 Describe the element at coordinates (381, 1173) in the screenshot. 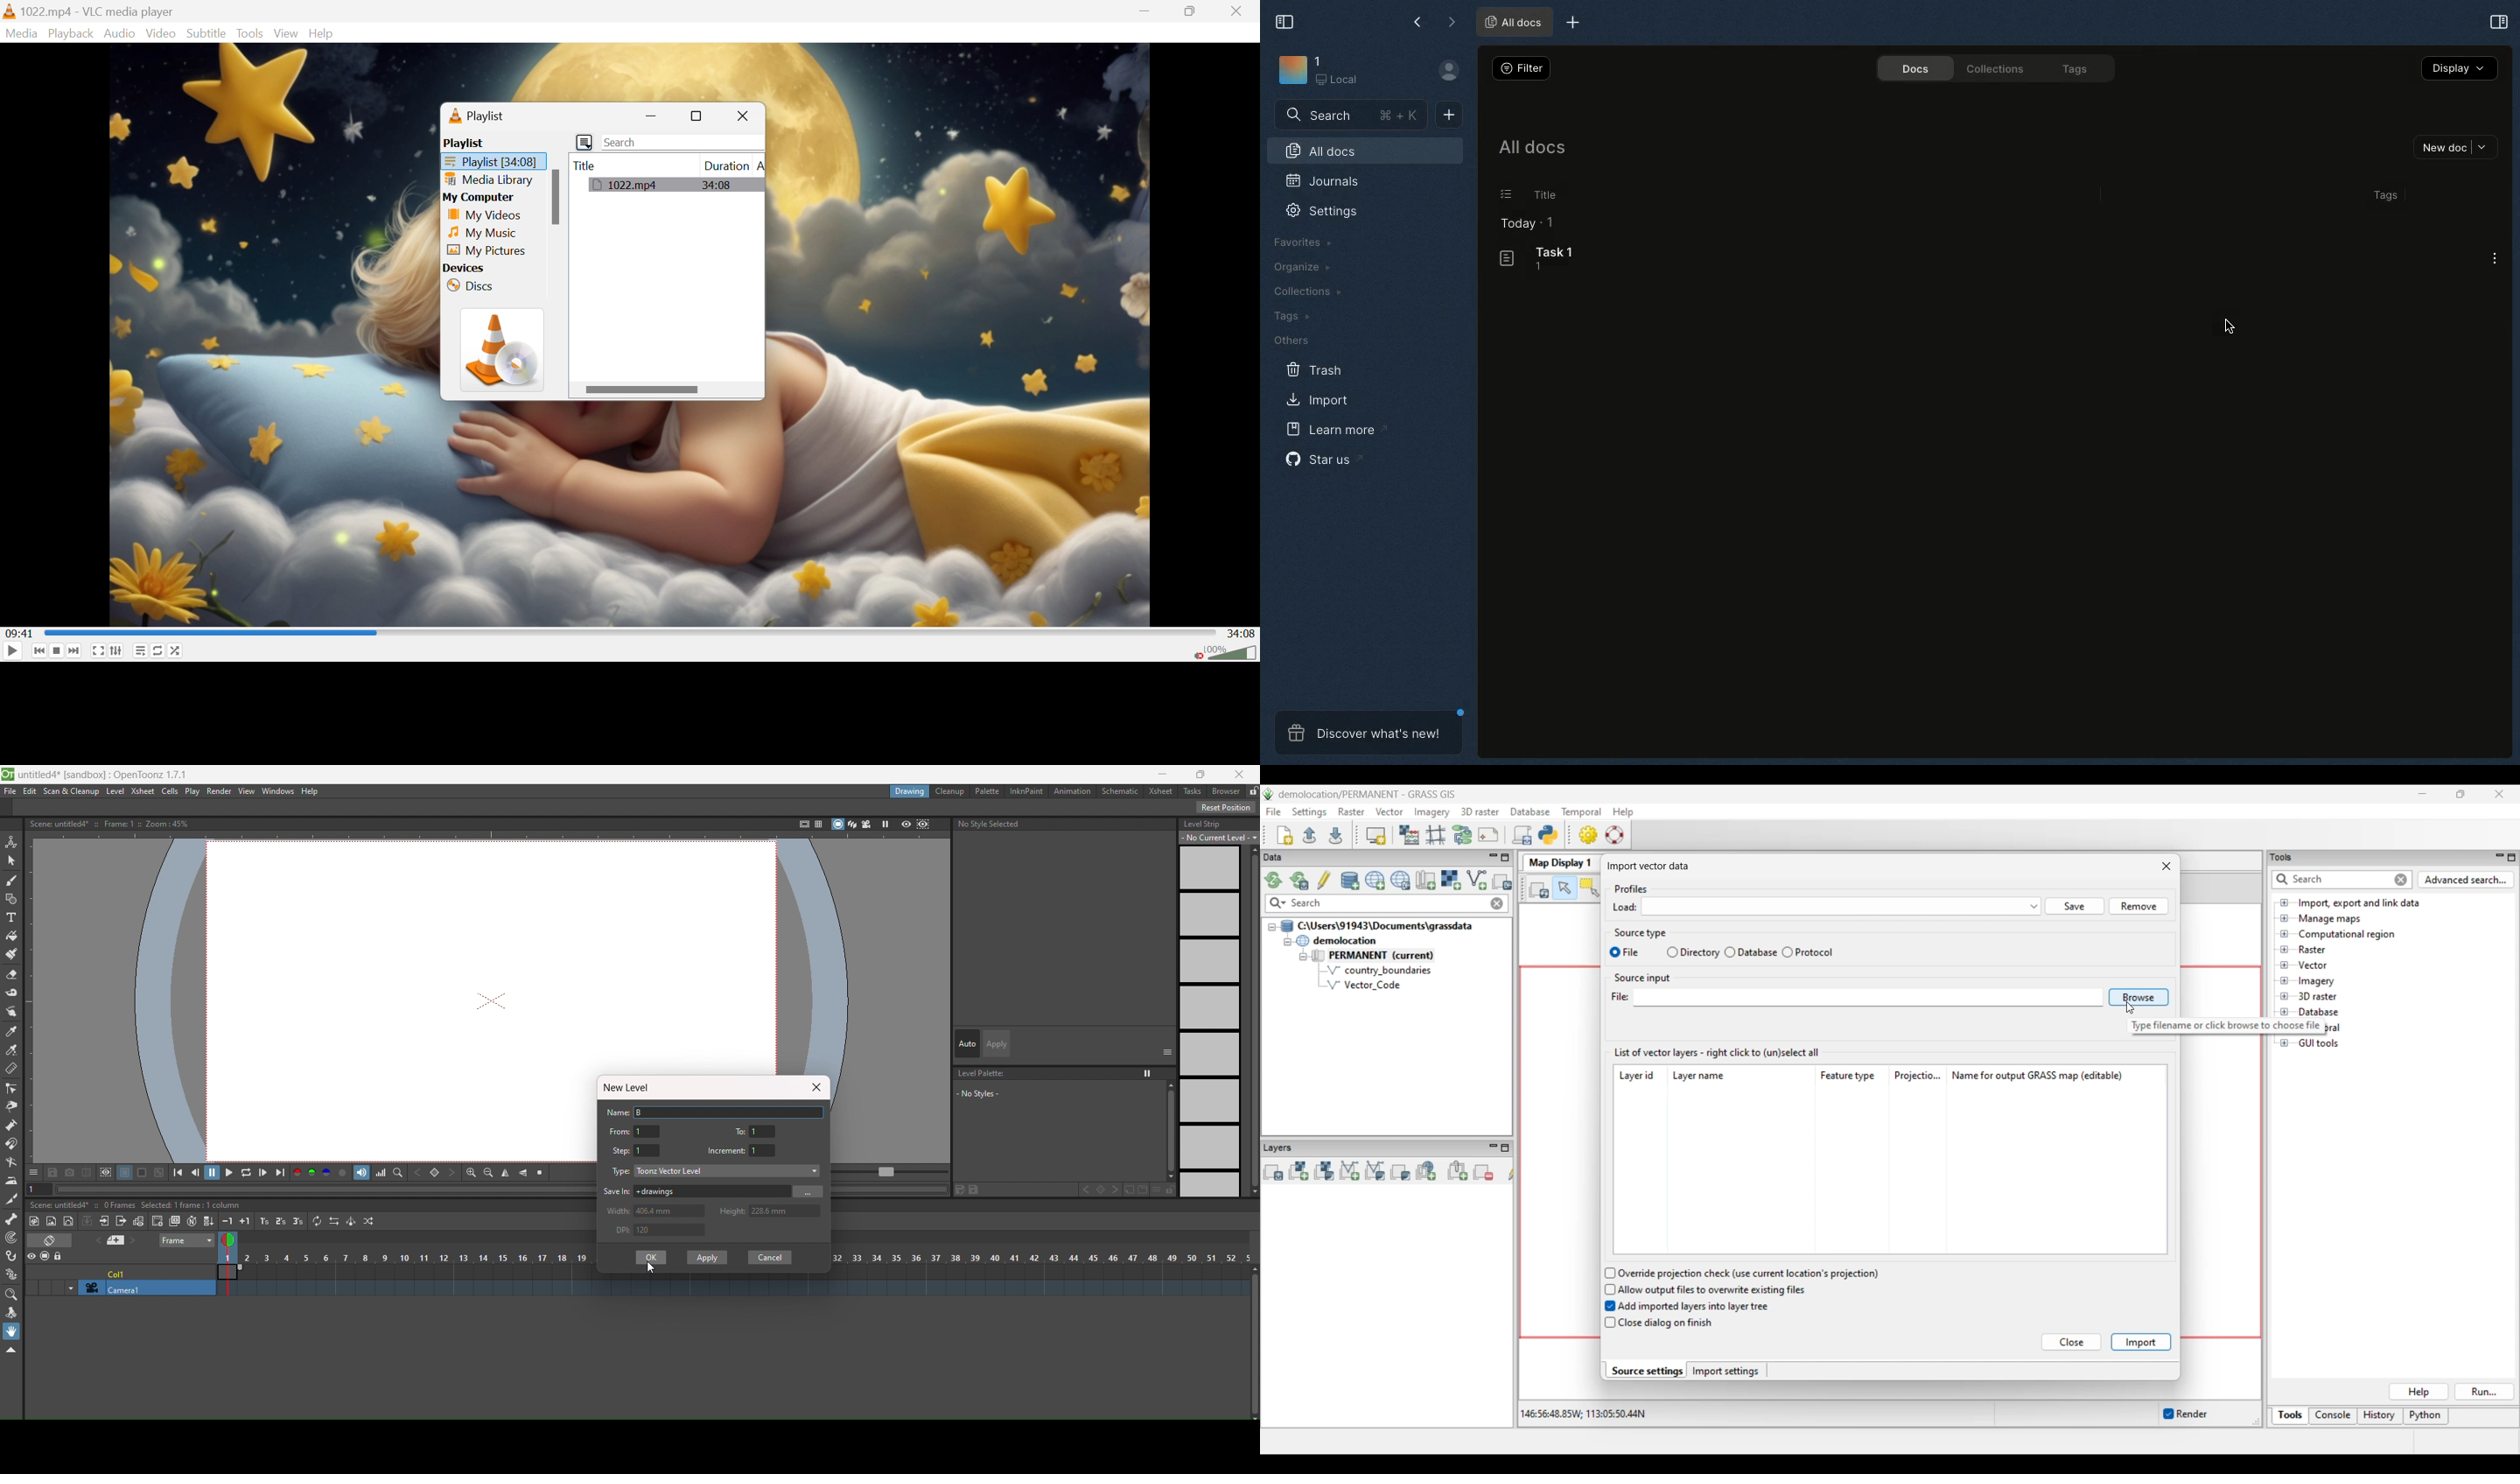

I see `histogram ` at that location.